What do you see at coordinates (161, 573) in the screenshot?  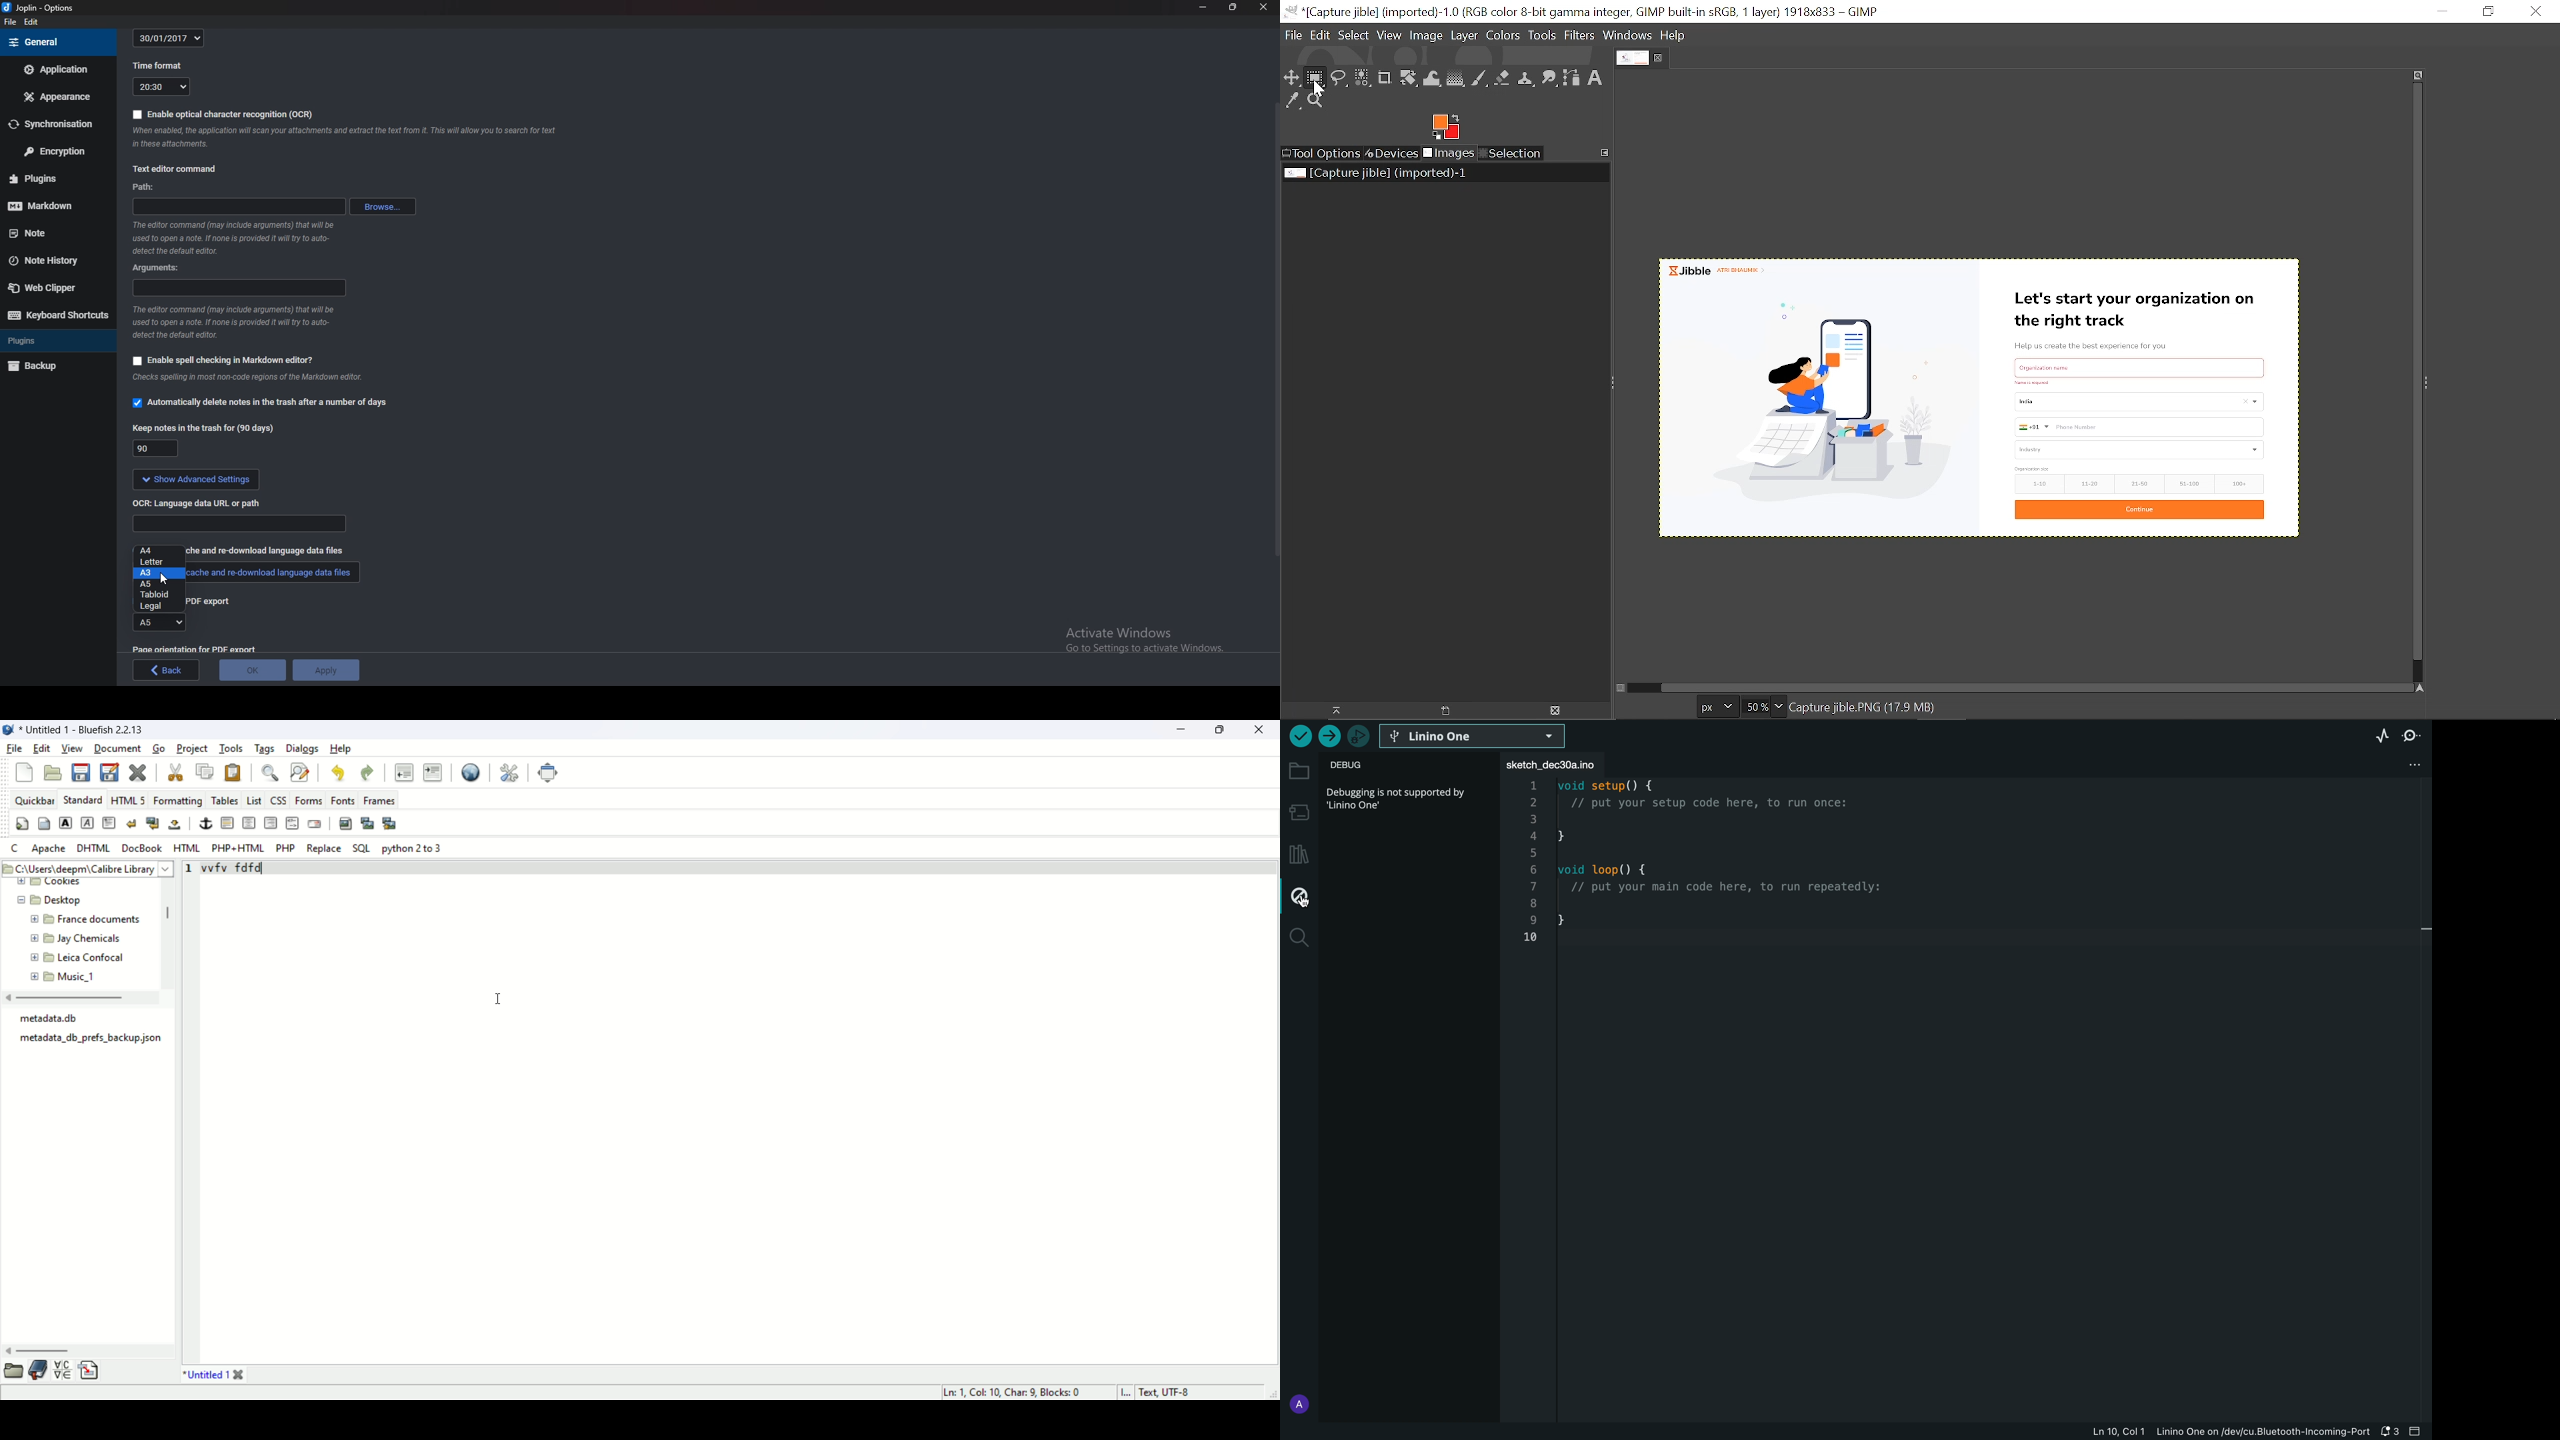 I see `A3` at bounding box center [161, 573].